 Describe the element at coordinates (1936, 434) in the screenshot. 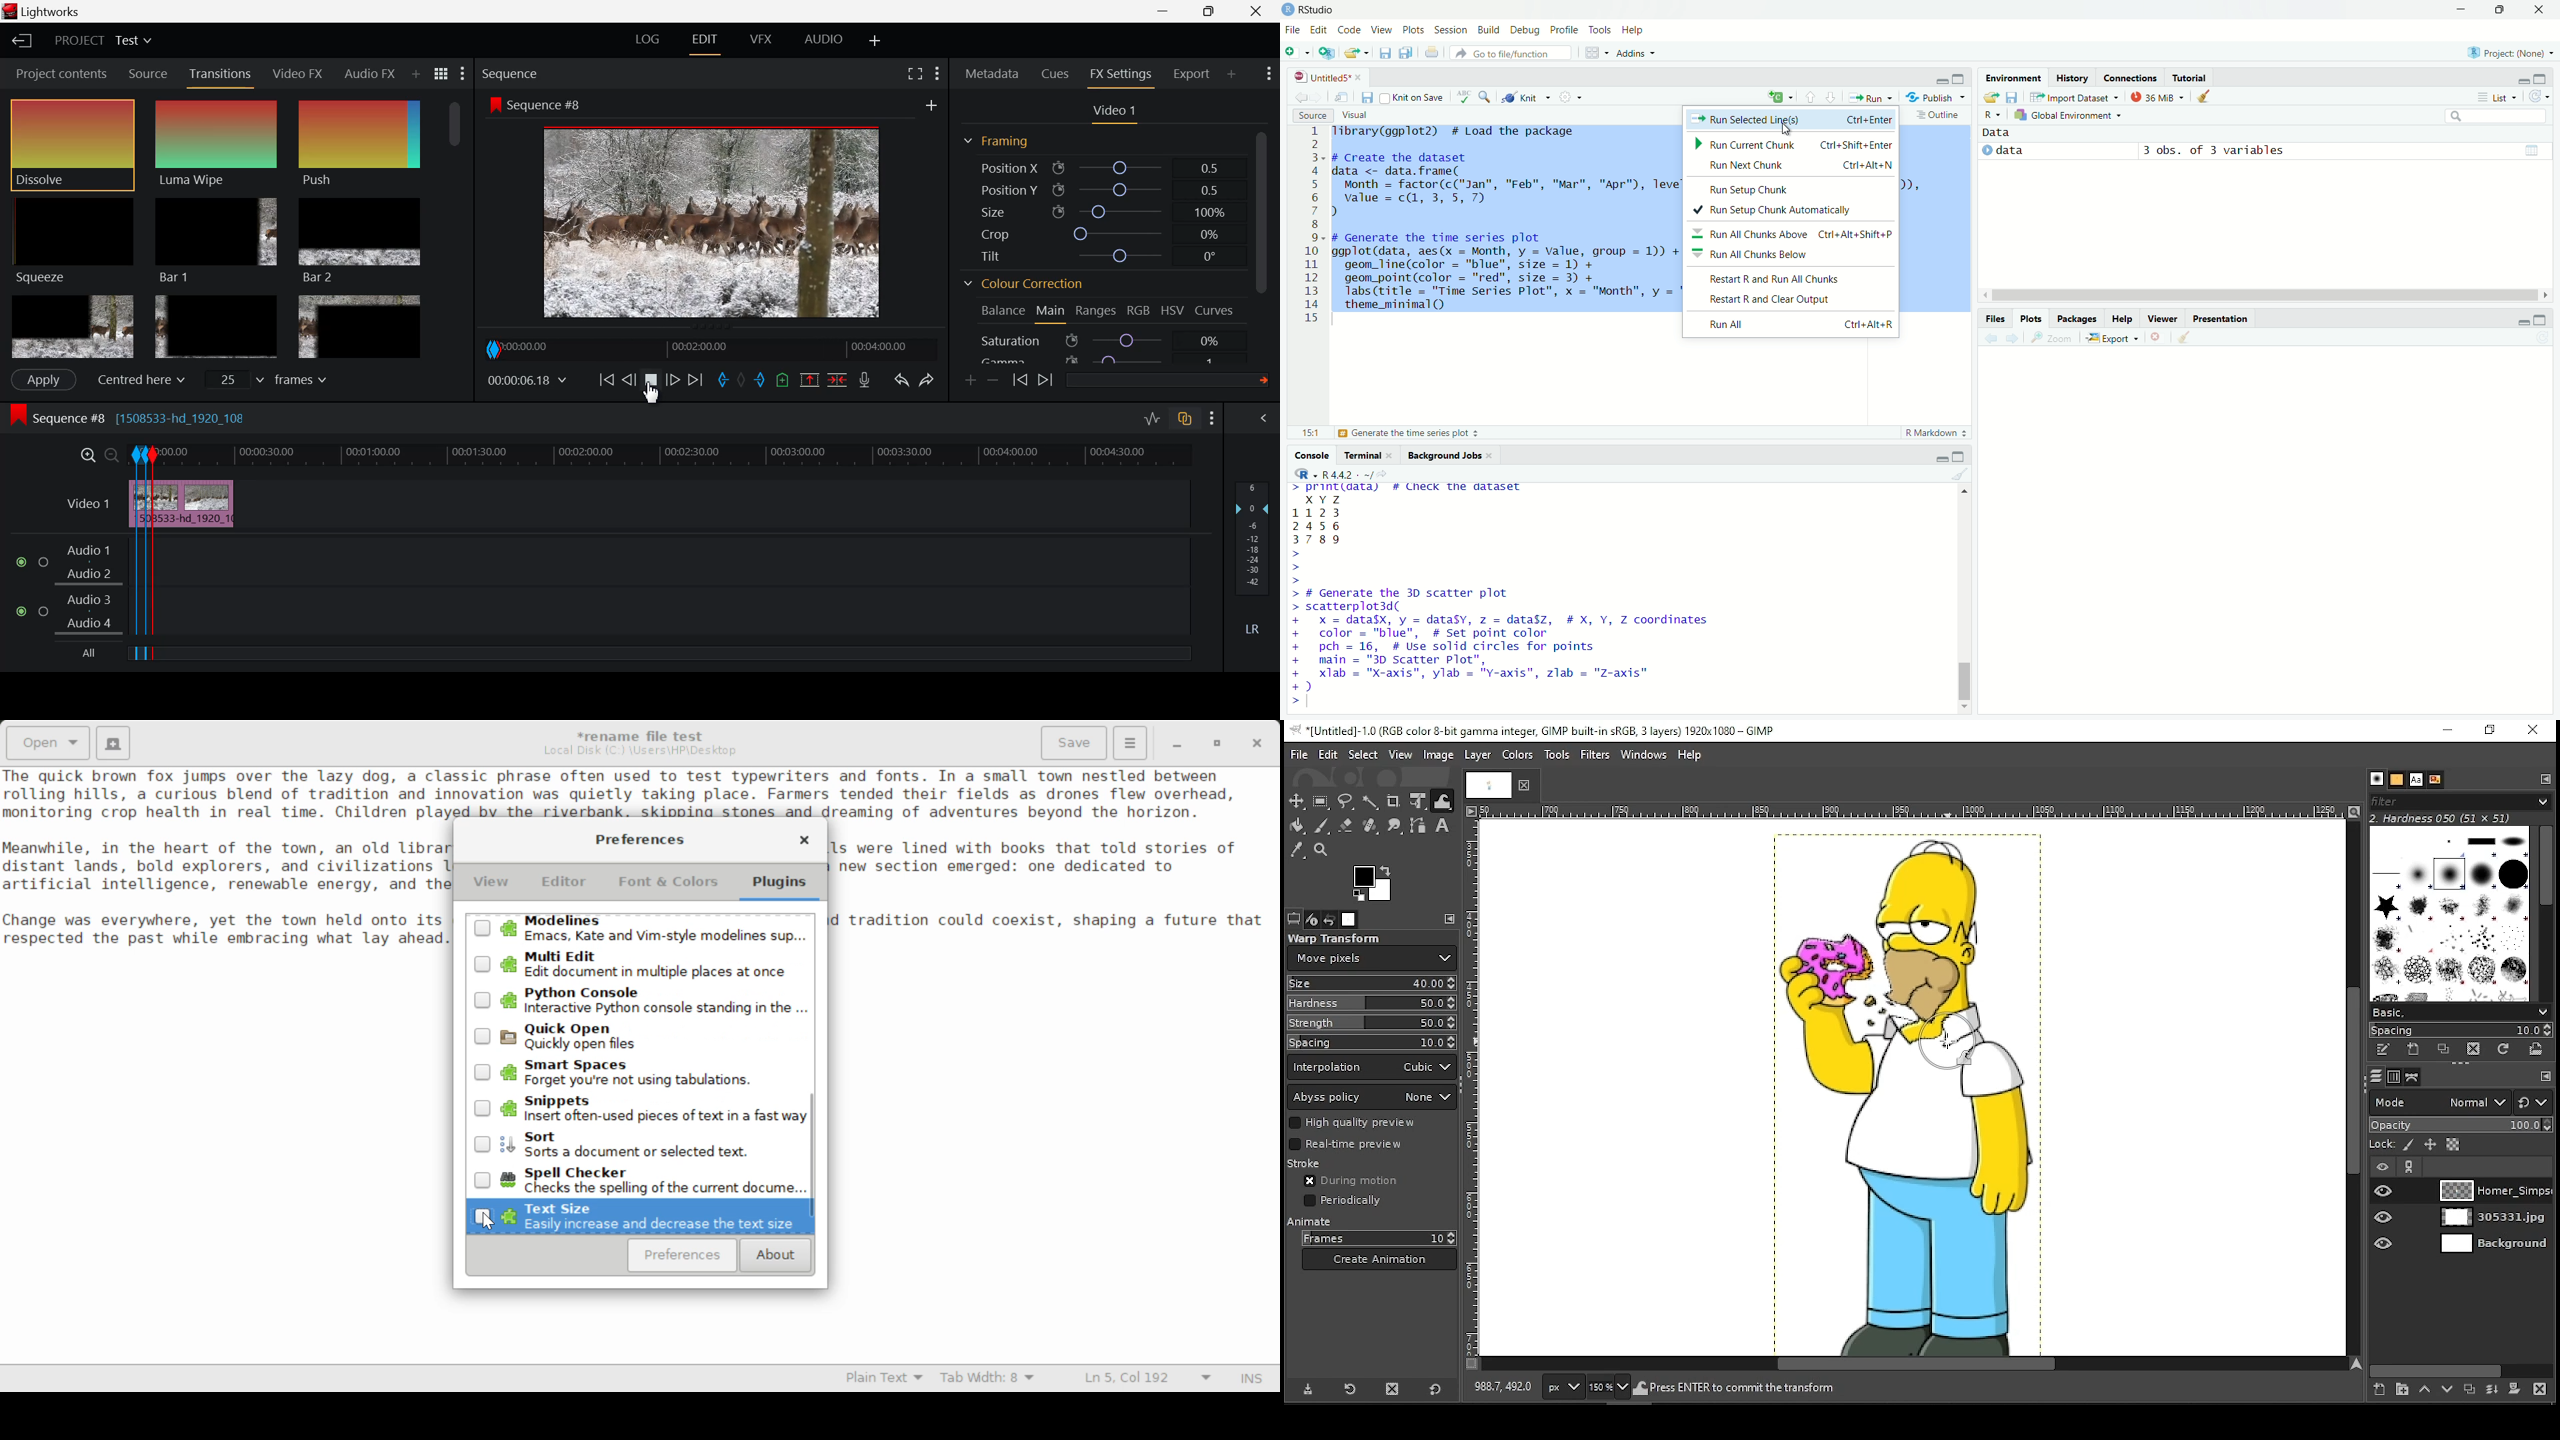

I see `R Markdown` at that location.